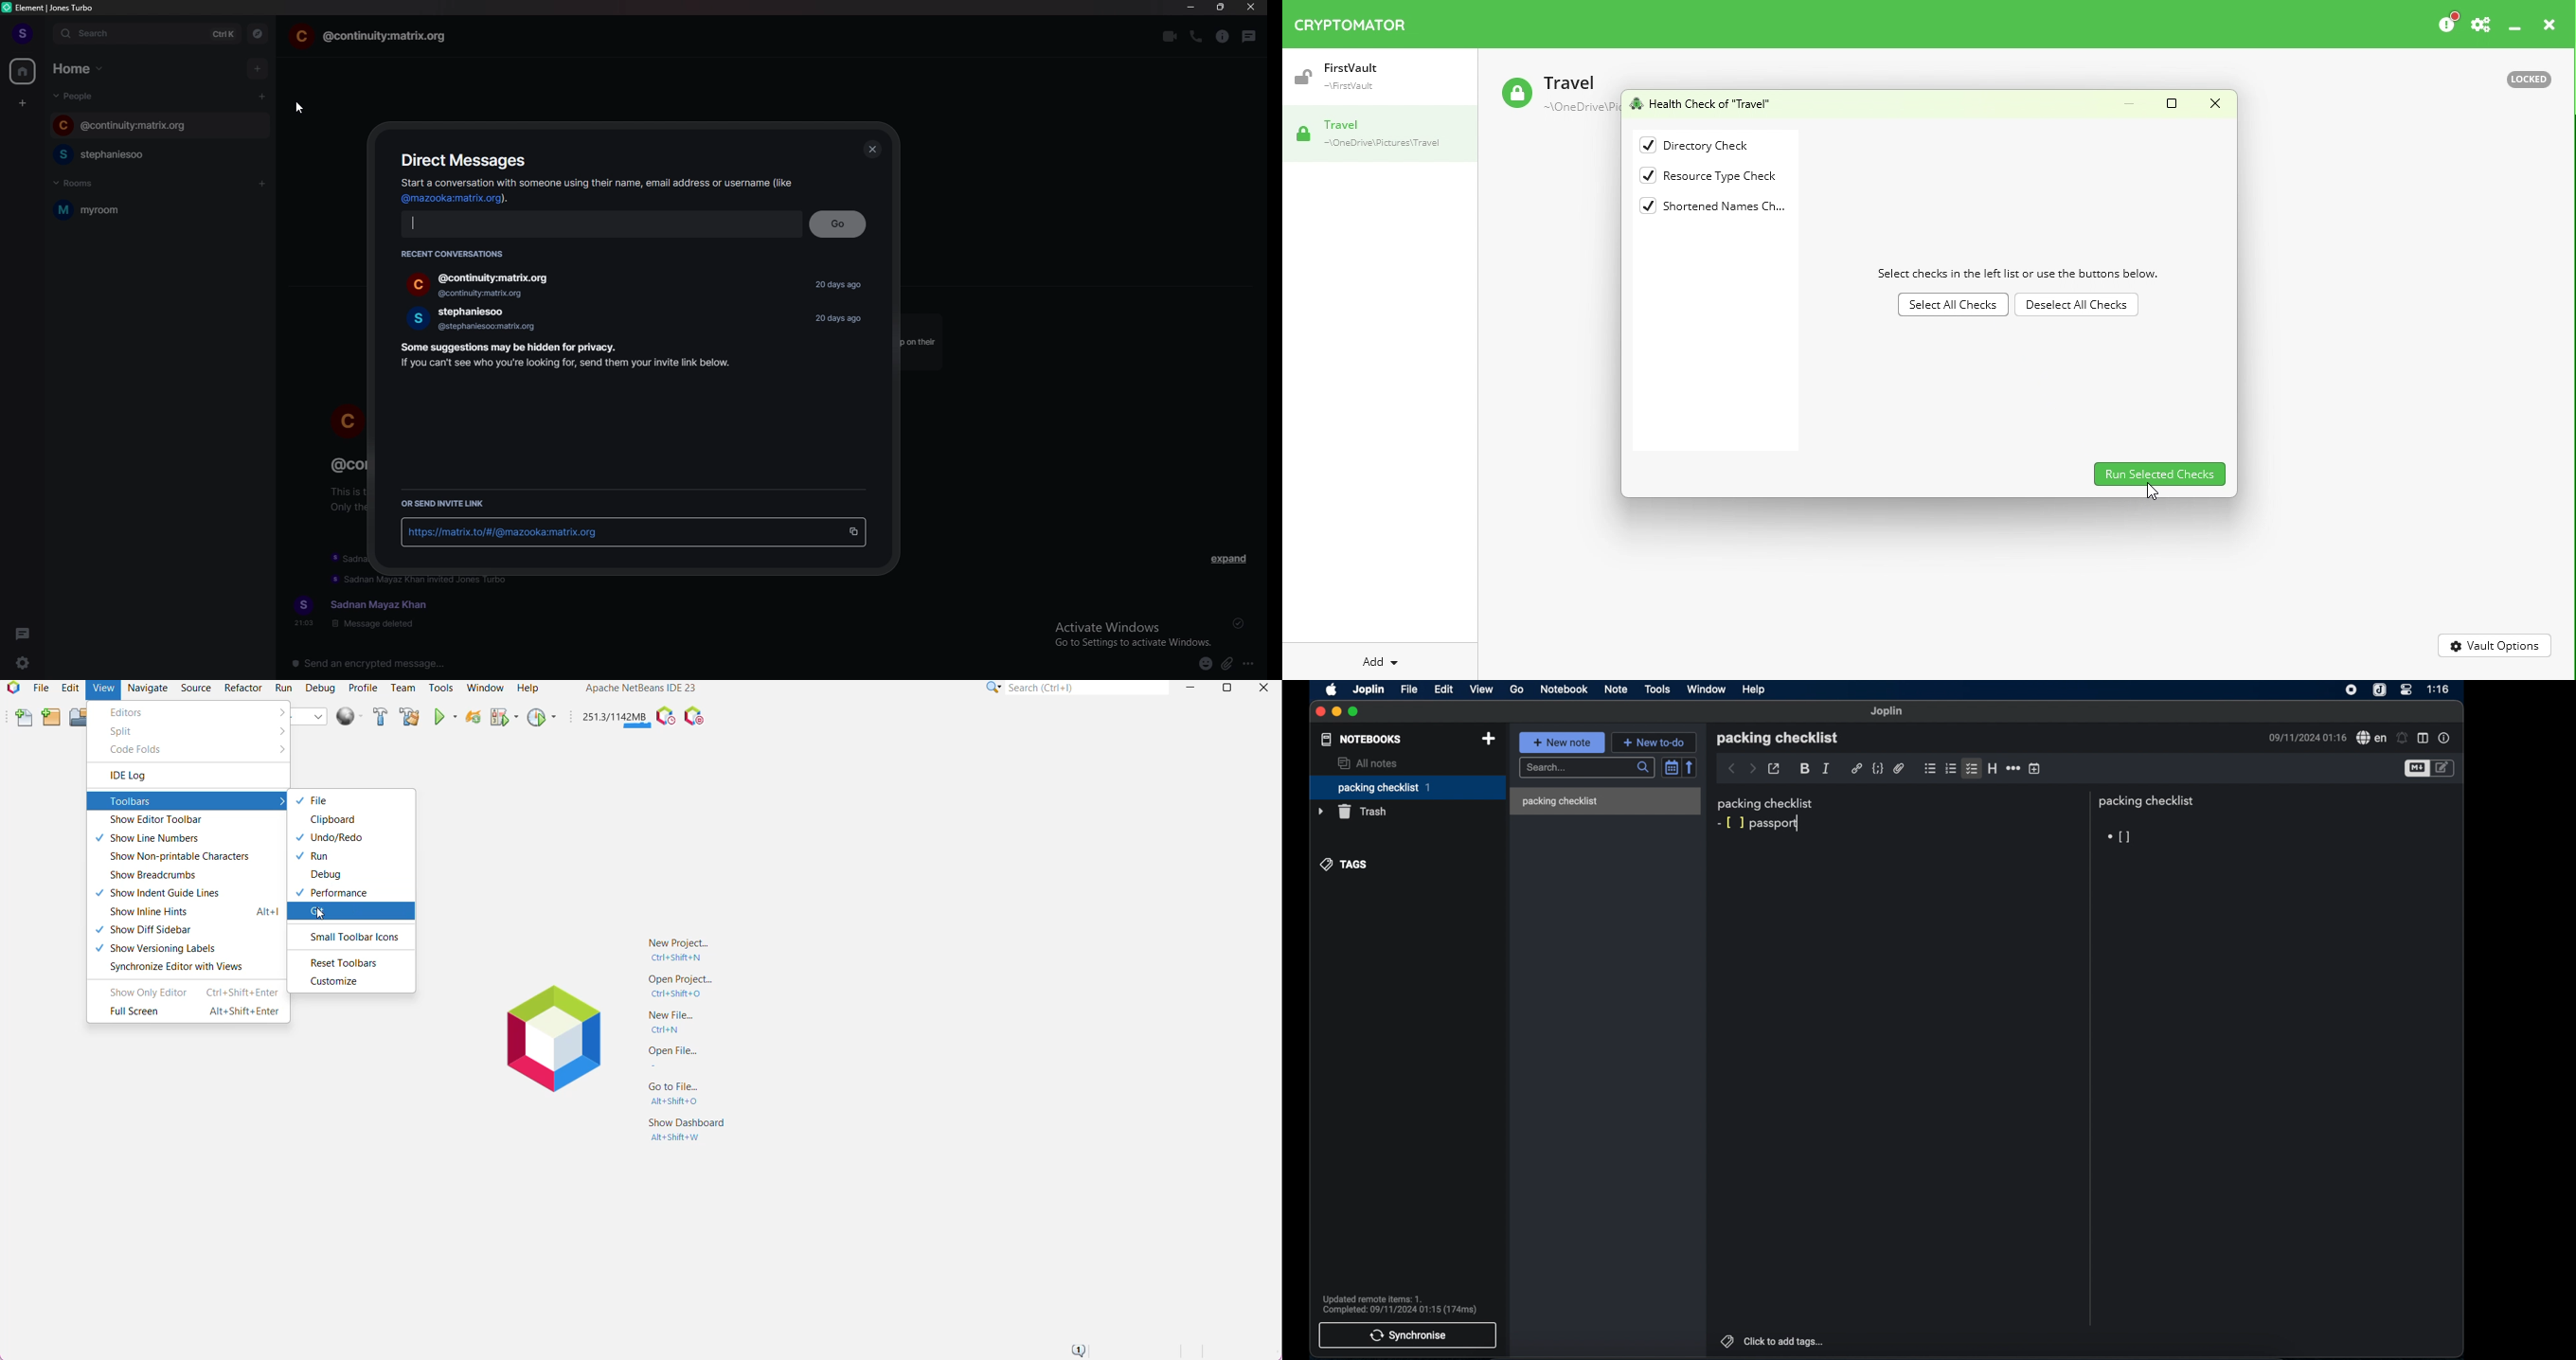  What do you see at coordinates (1227, 664) in the screenshot?
I see `attachment` at bounding box center [1227, 664].